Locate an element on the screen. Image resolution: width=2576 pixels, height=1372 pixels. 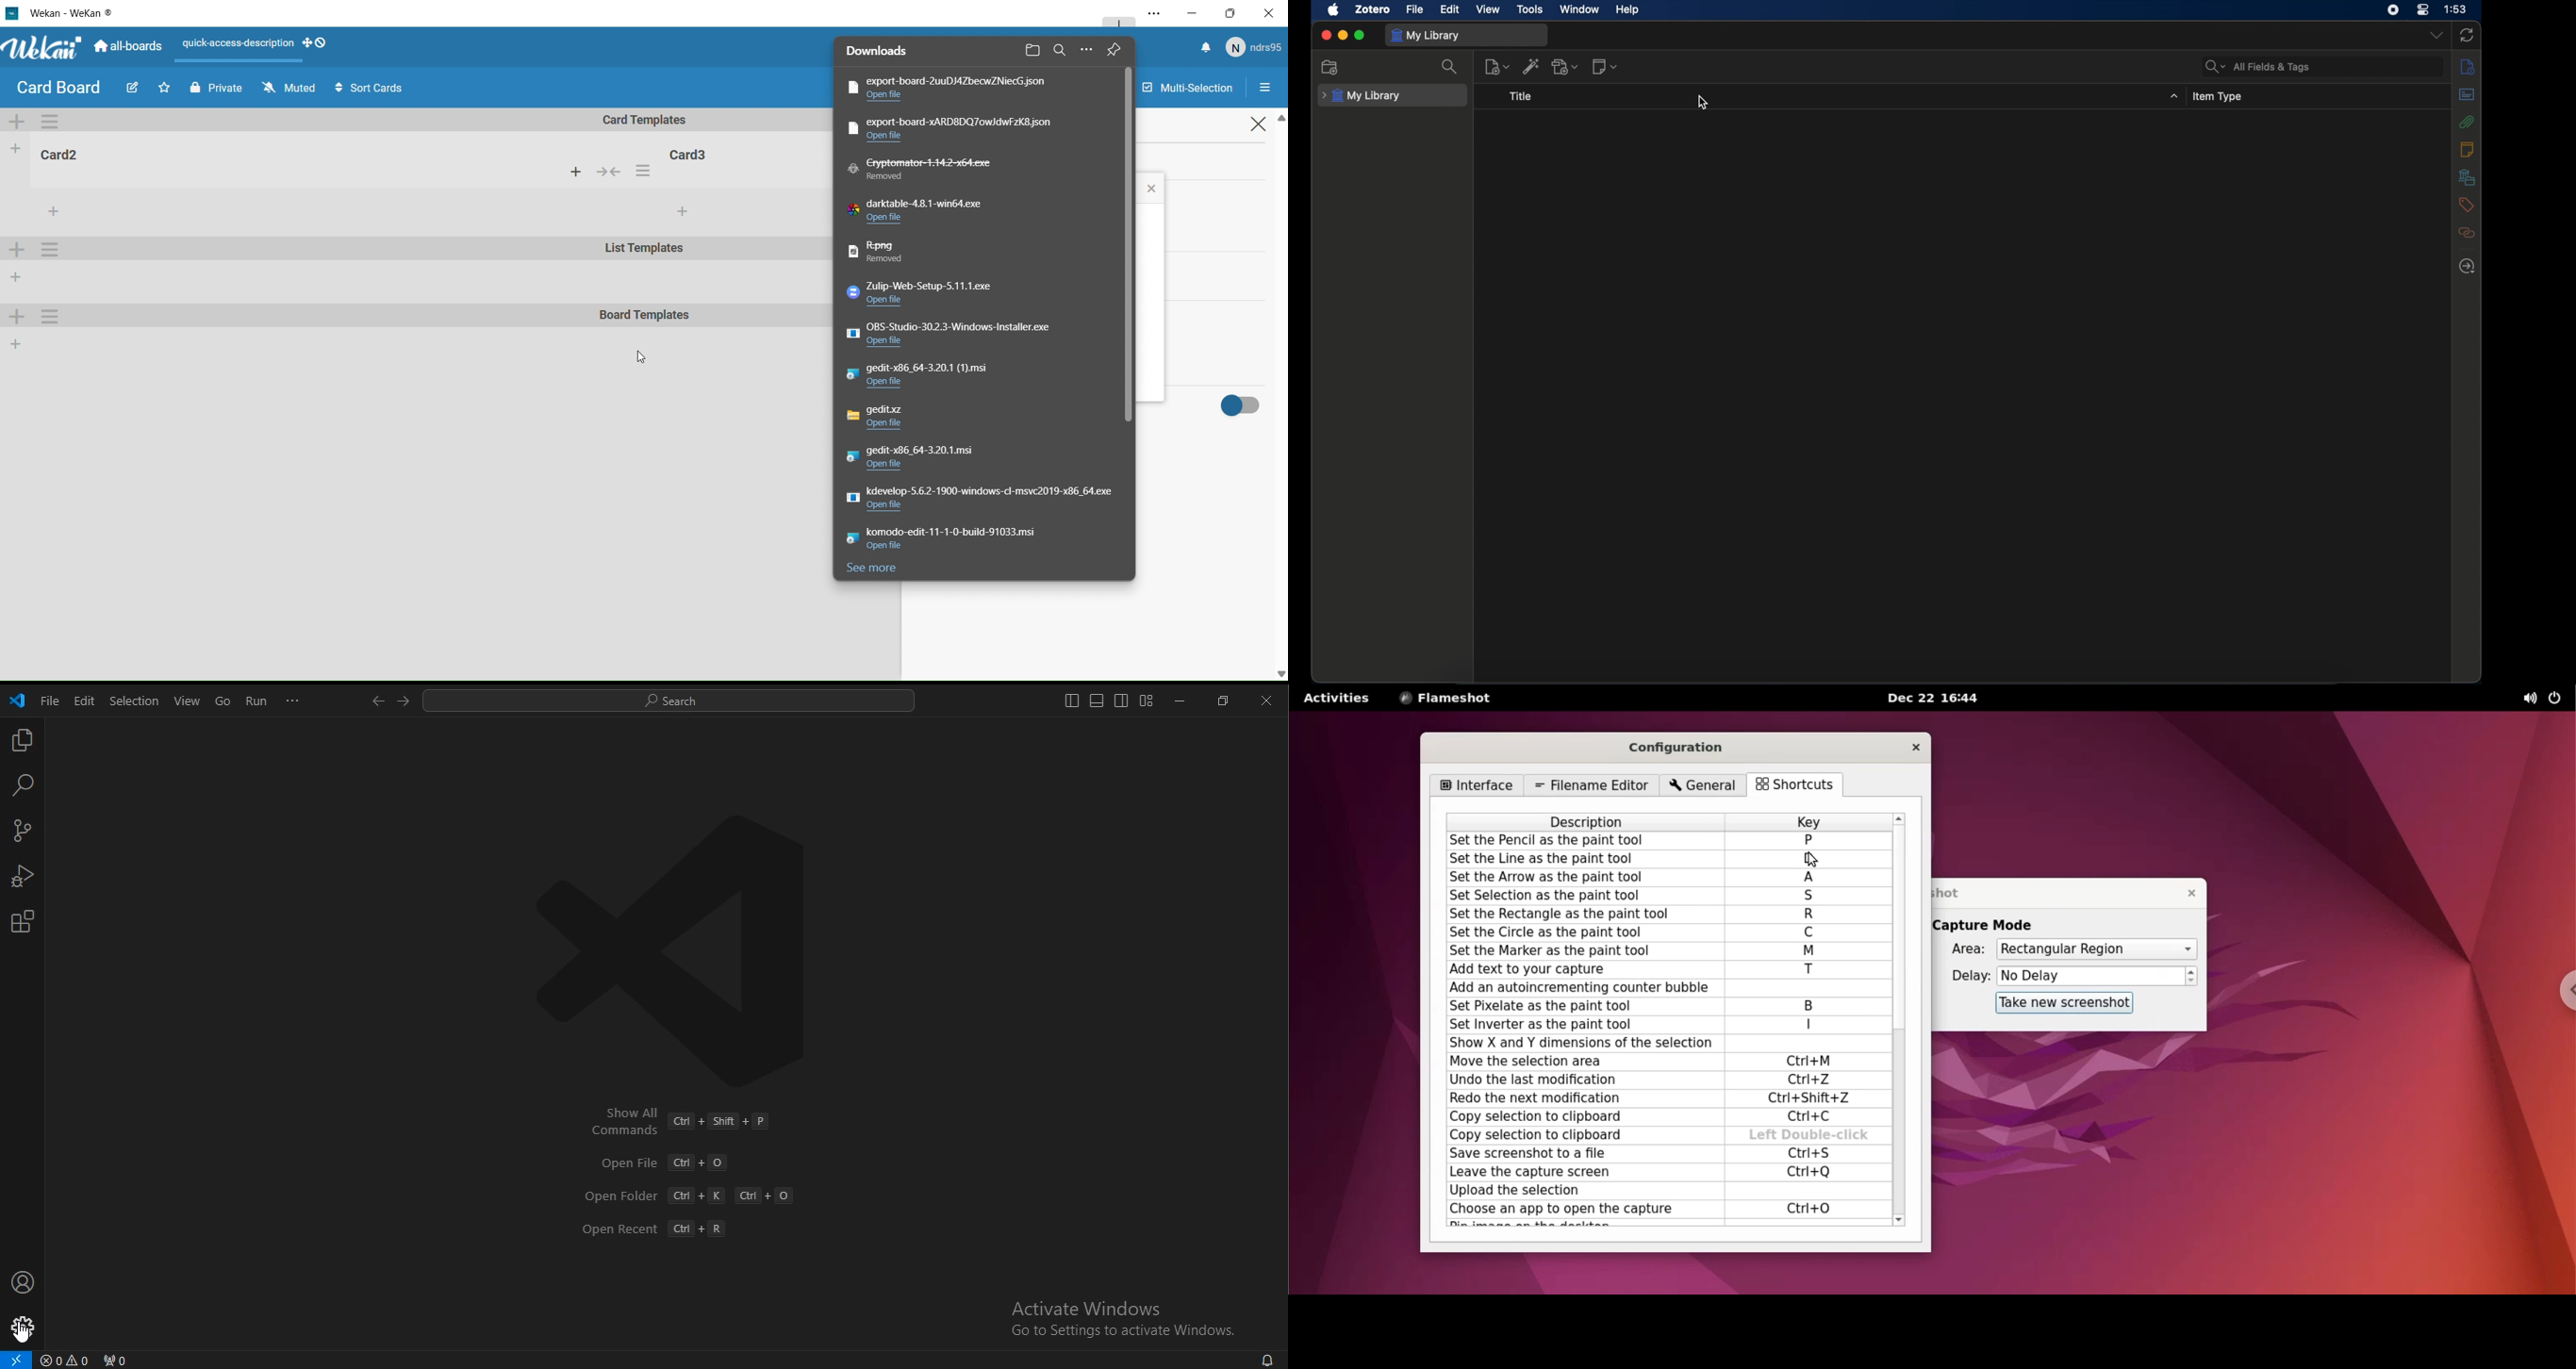
scrollbar is located at coordinates (1901, 1018).